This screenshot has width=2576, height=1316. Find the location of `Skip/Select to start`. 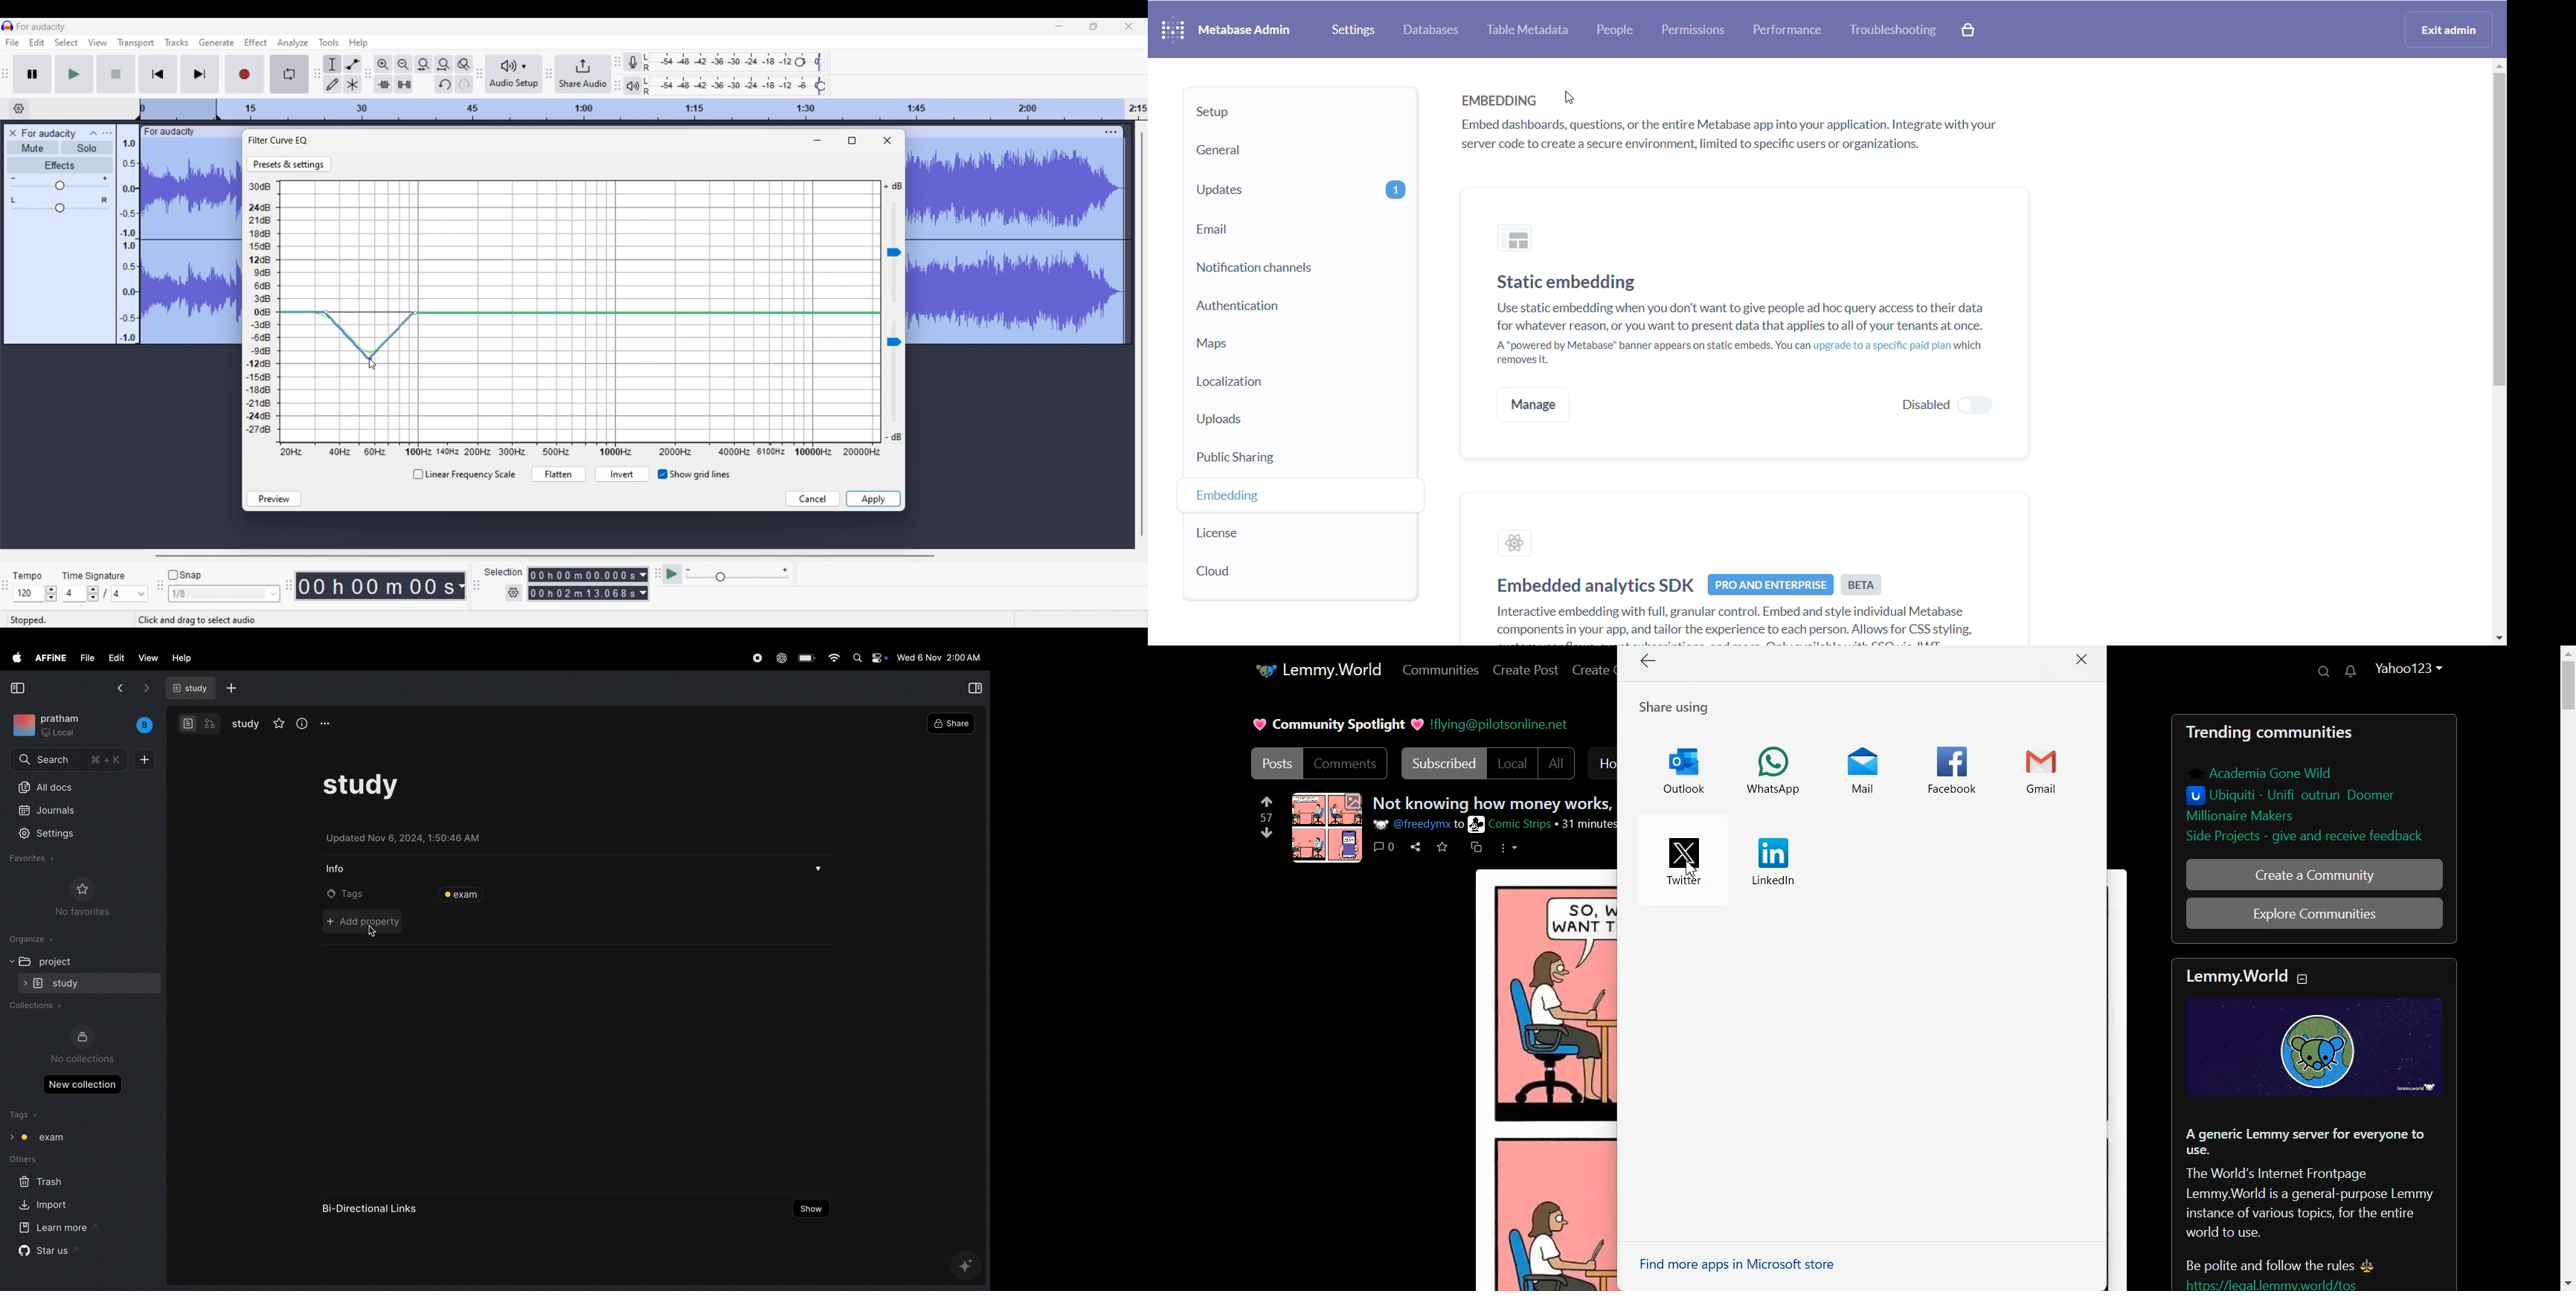

Skip/Select to start is located at coordinates (158, 74).